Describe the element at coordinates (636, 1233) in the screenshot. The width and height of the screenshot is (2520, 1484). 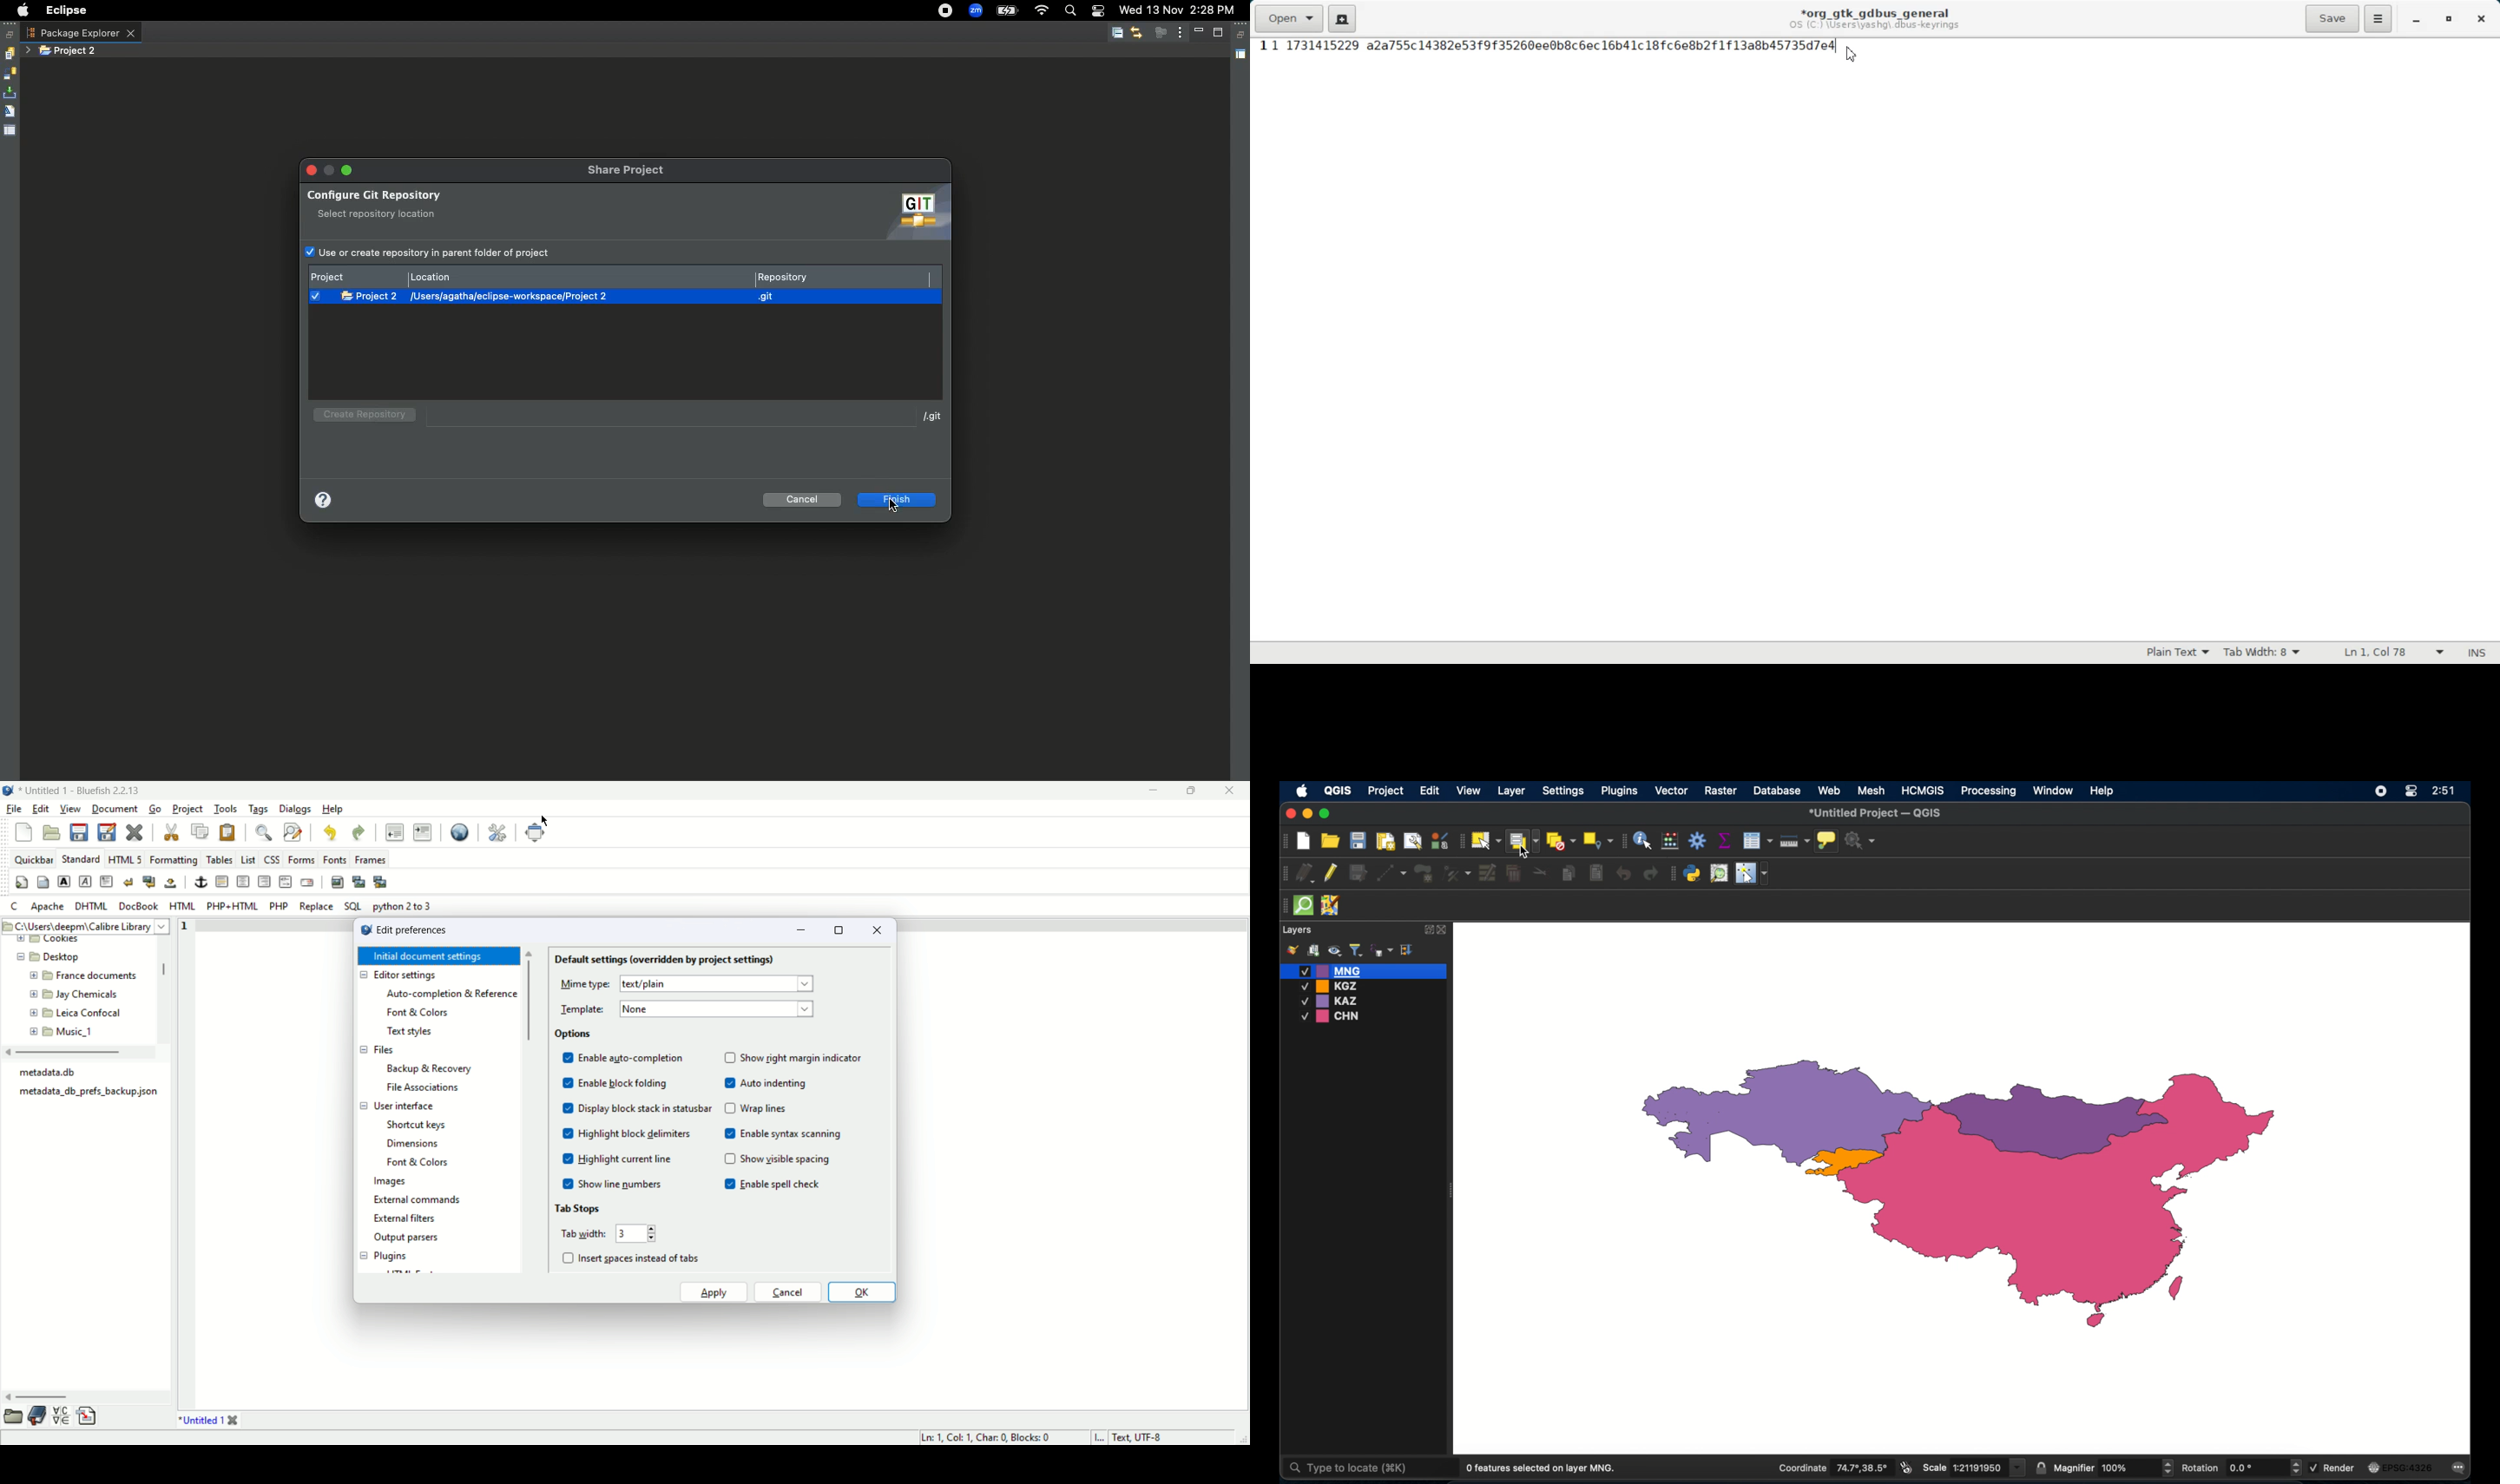
I see `Text width input` at that location.